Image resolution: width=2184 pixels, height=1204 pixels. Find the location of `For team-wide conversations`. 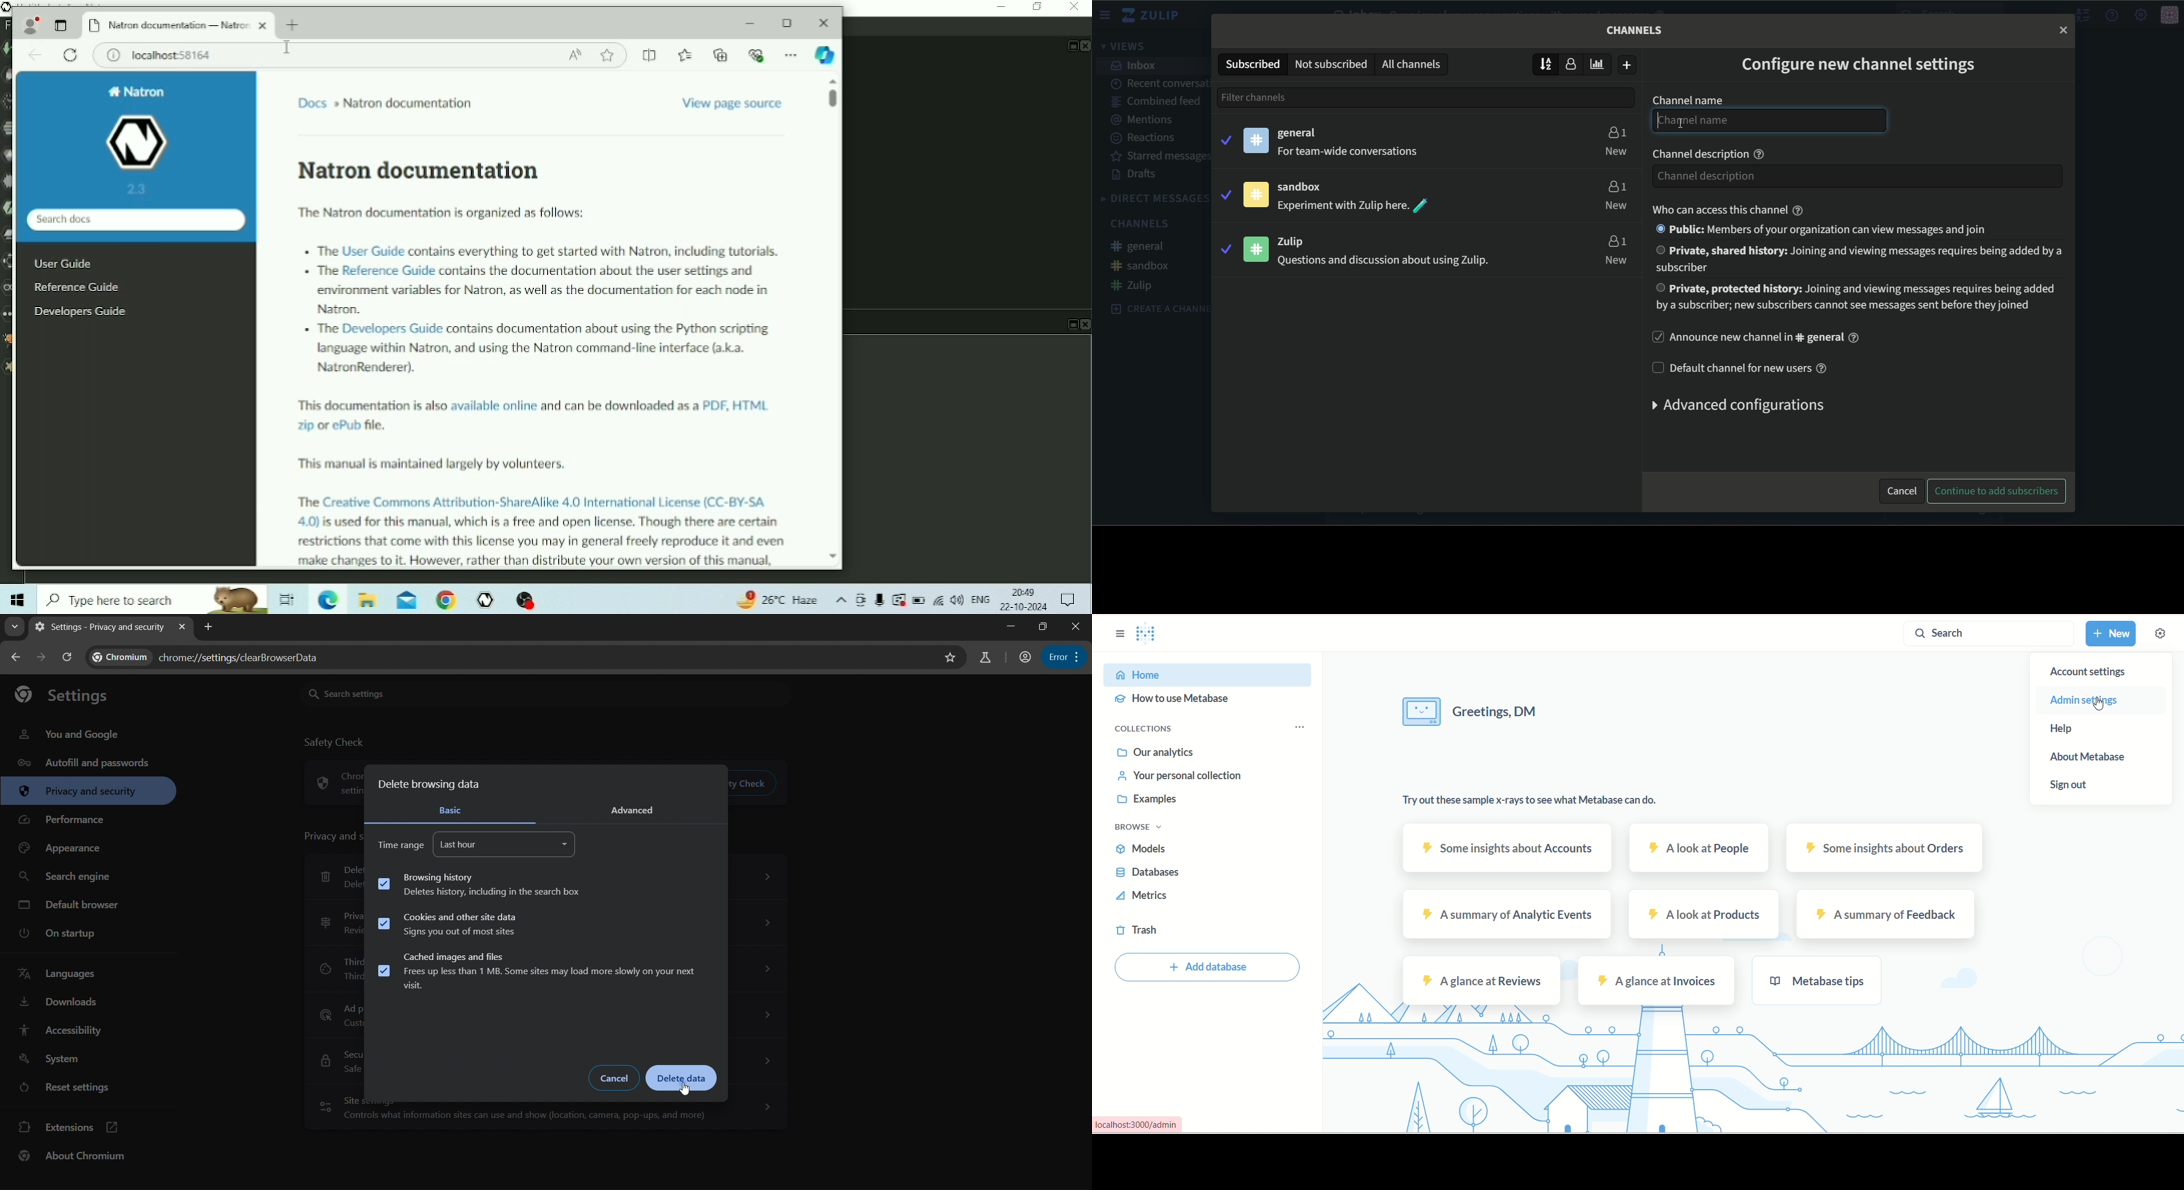

For team-wide conversations is located at coordinates (1353, 152).